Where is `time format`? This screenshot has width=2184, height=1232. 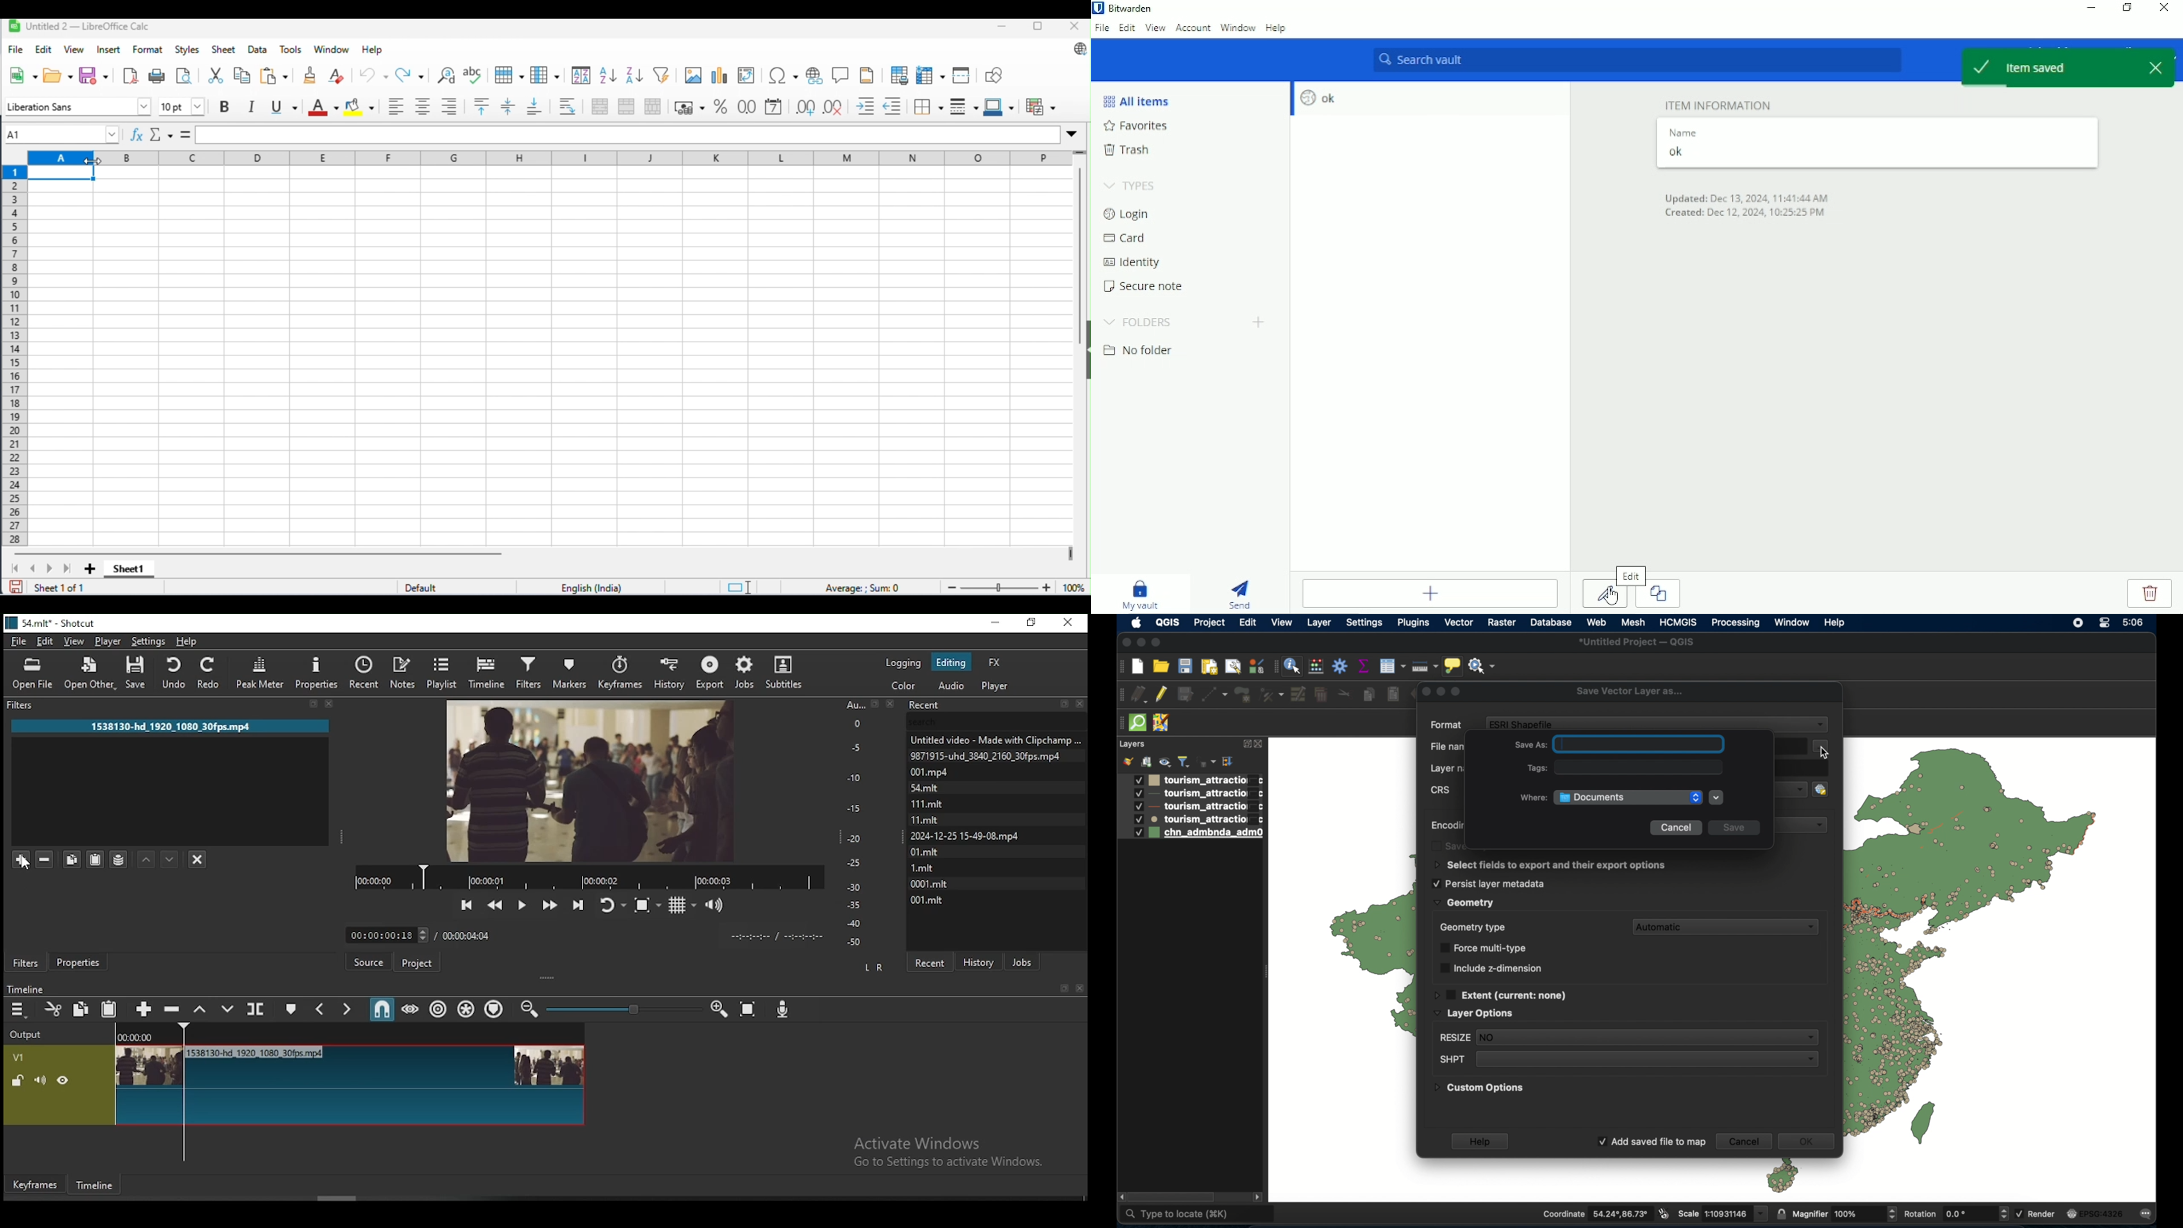
time format is located at coordinates (775, 935).